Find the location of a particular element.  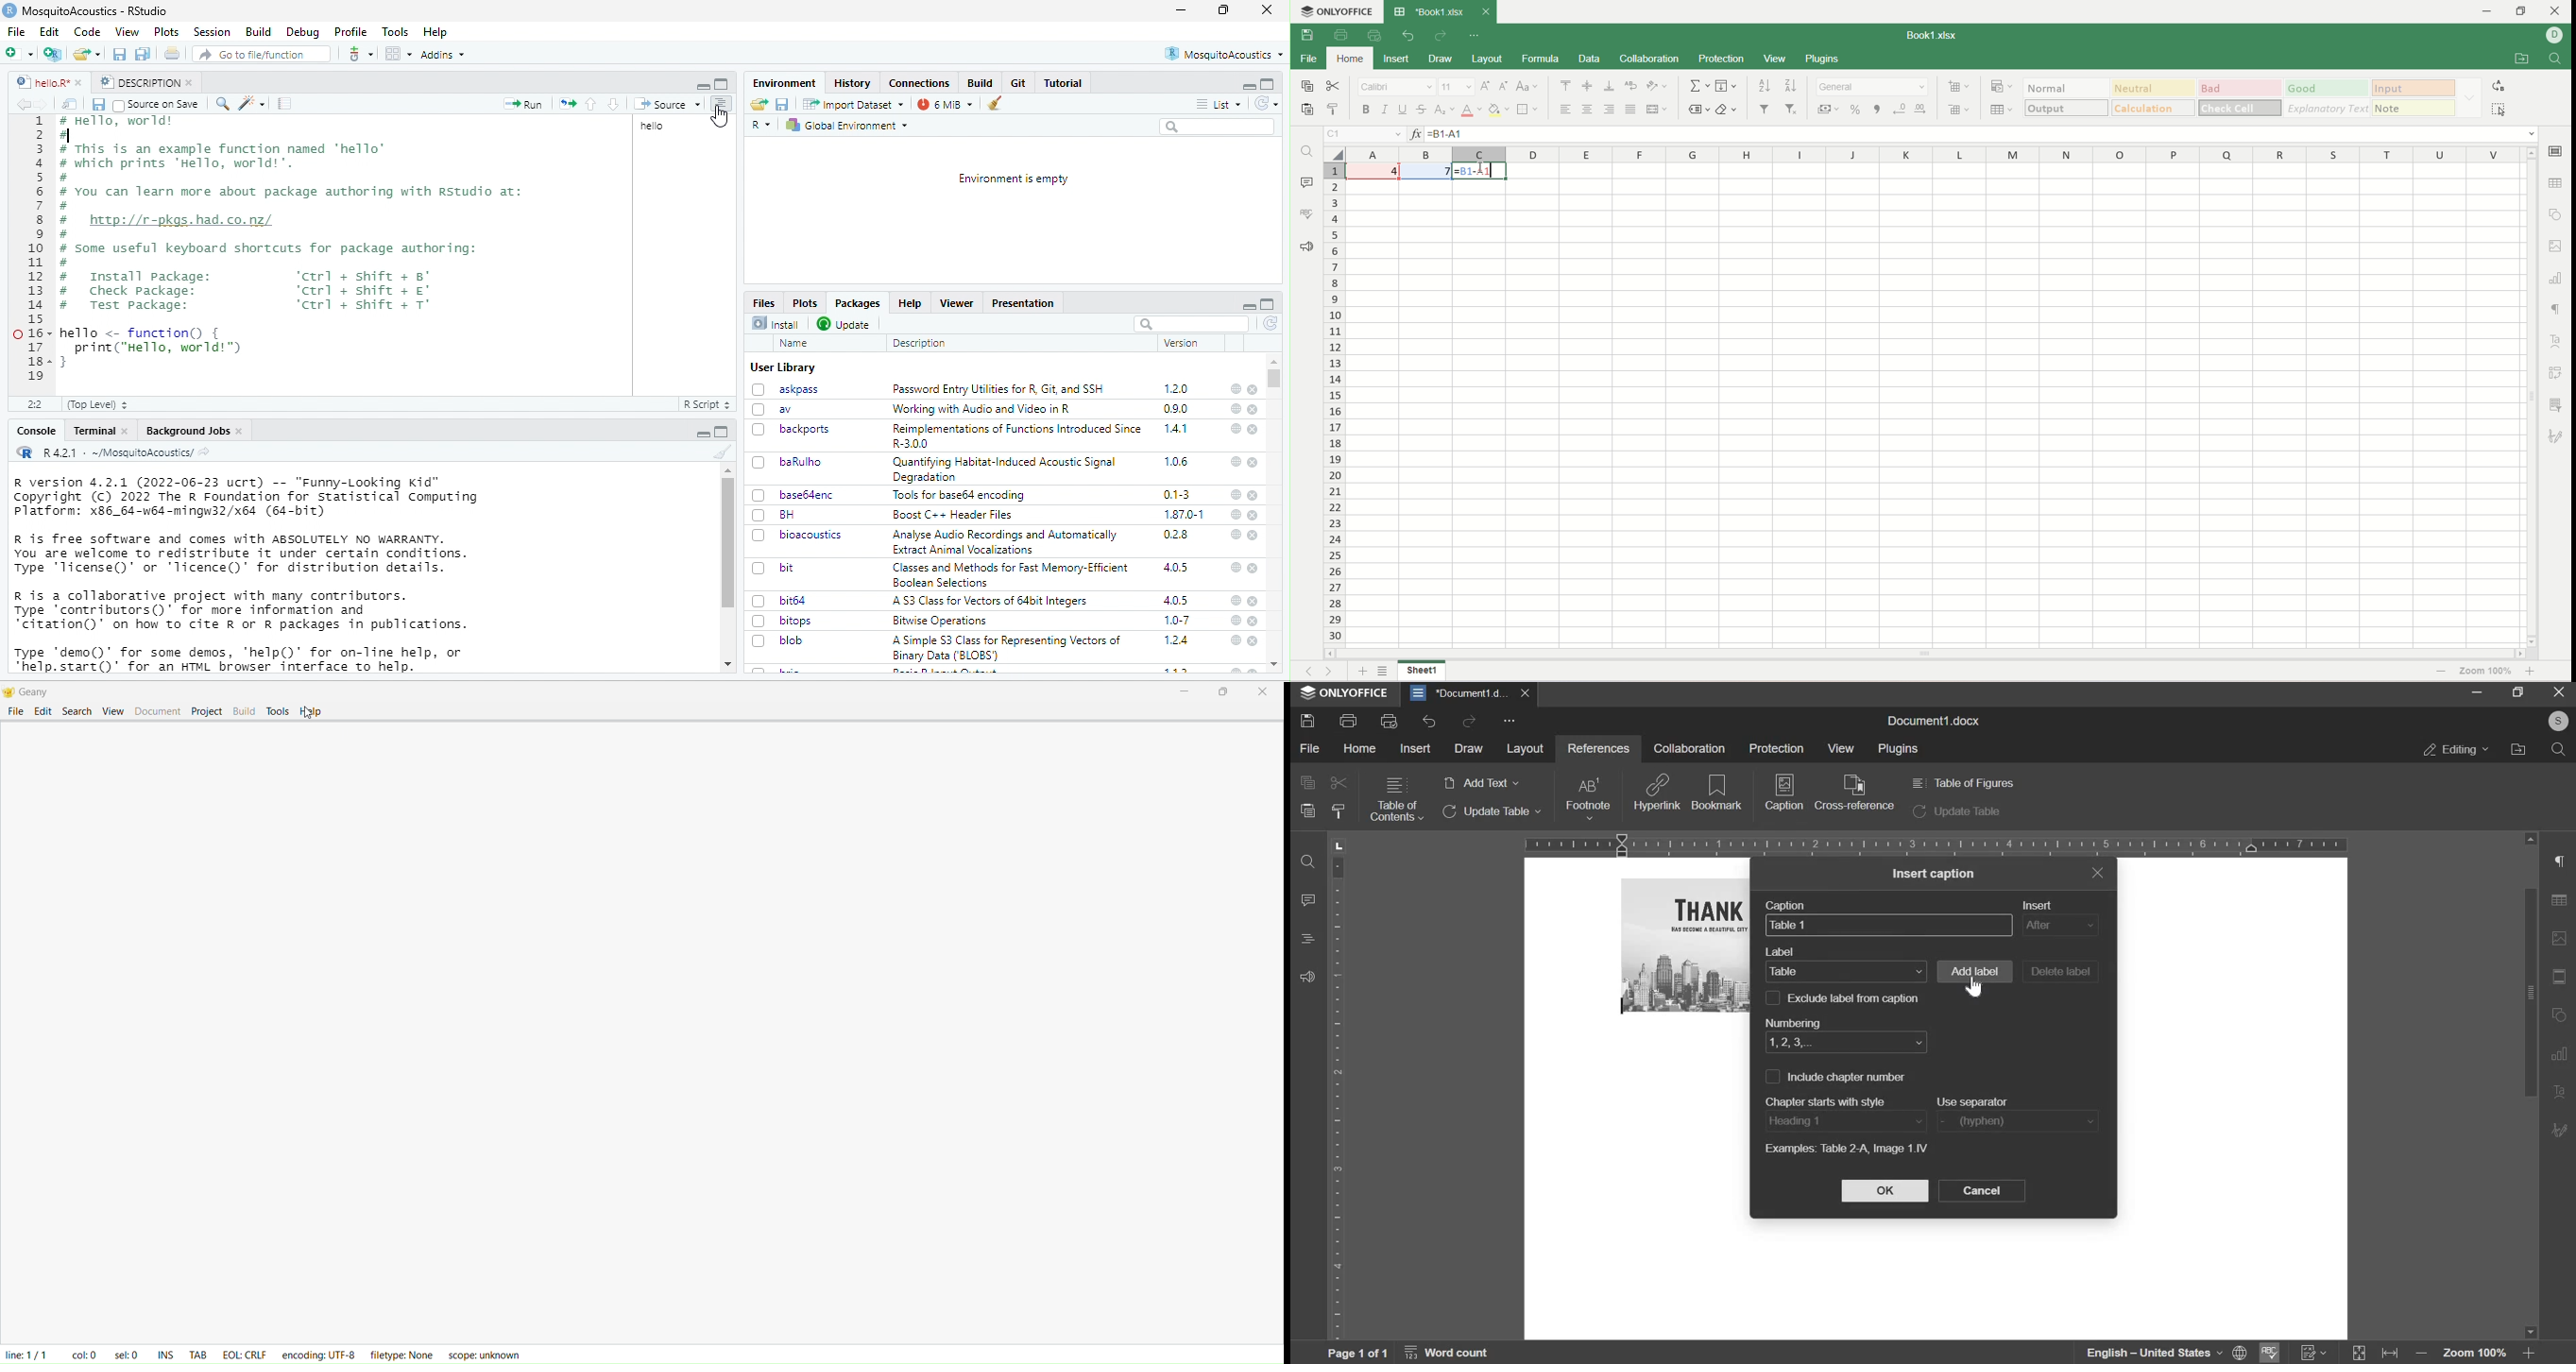

Update is located at coordinates (844, 323).